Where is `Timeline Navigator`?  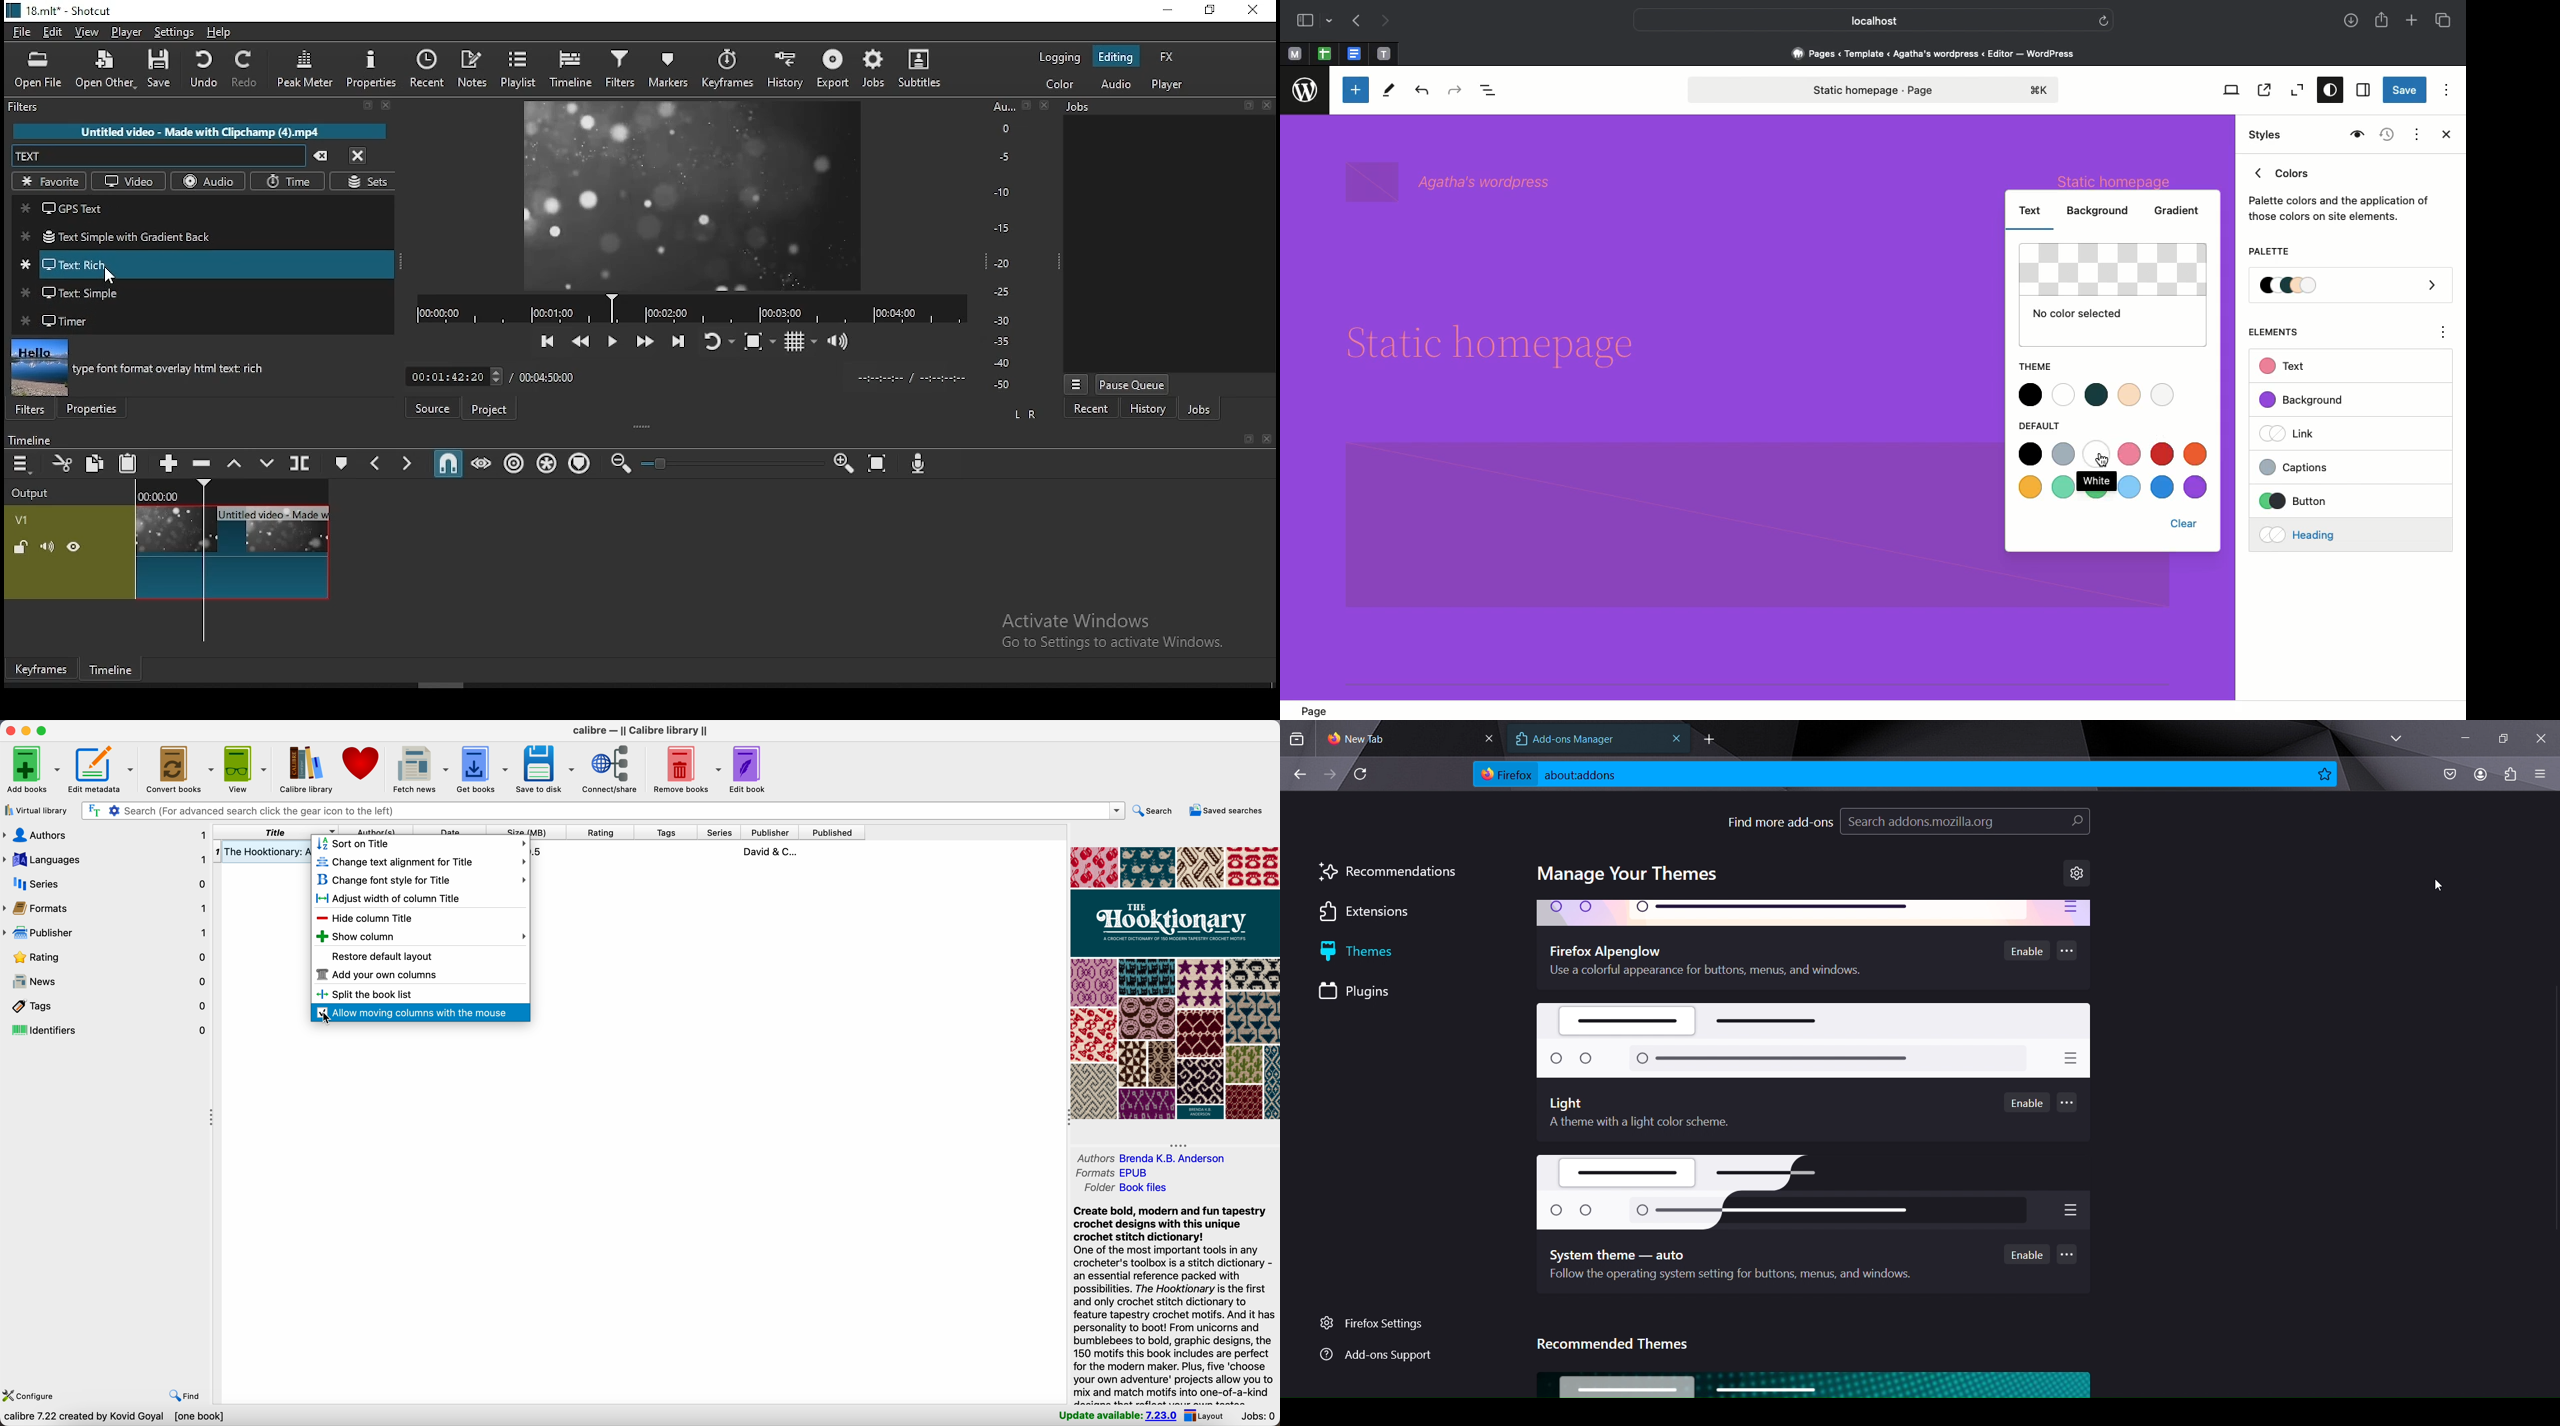
Timeline Navigator is located at coordinates (691, 309).